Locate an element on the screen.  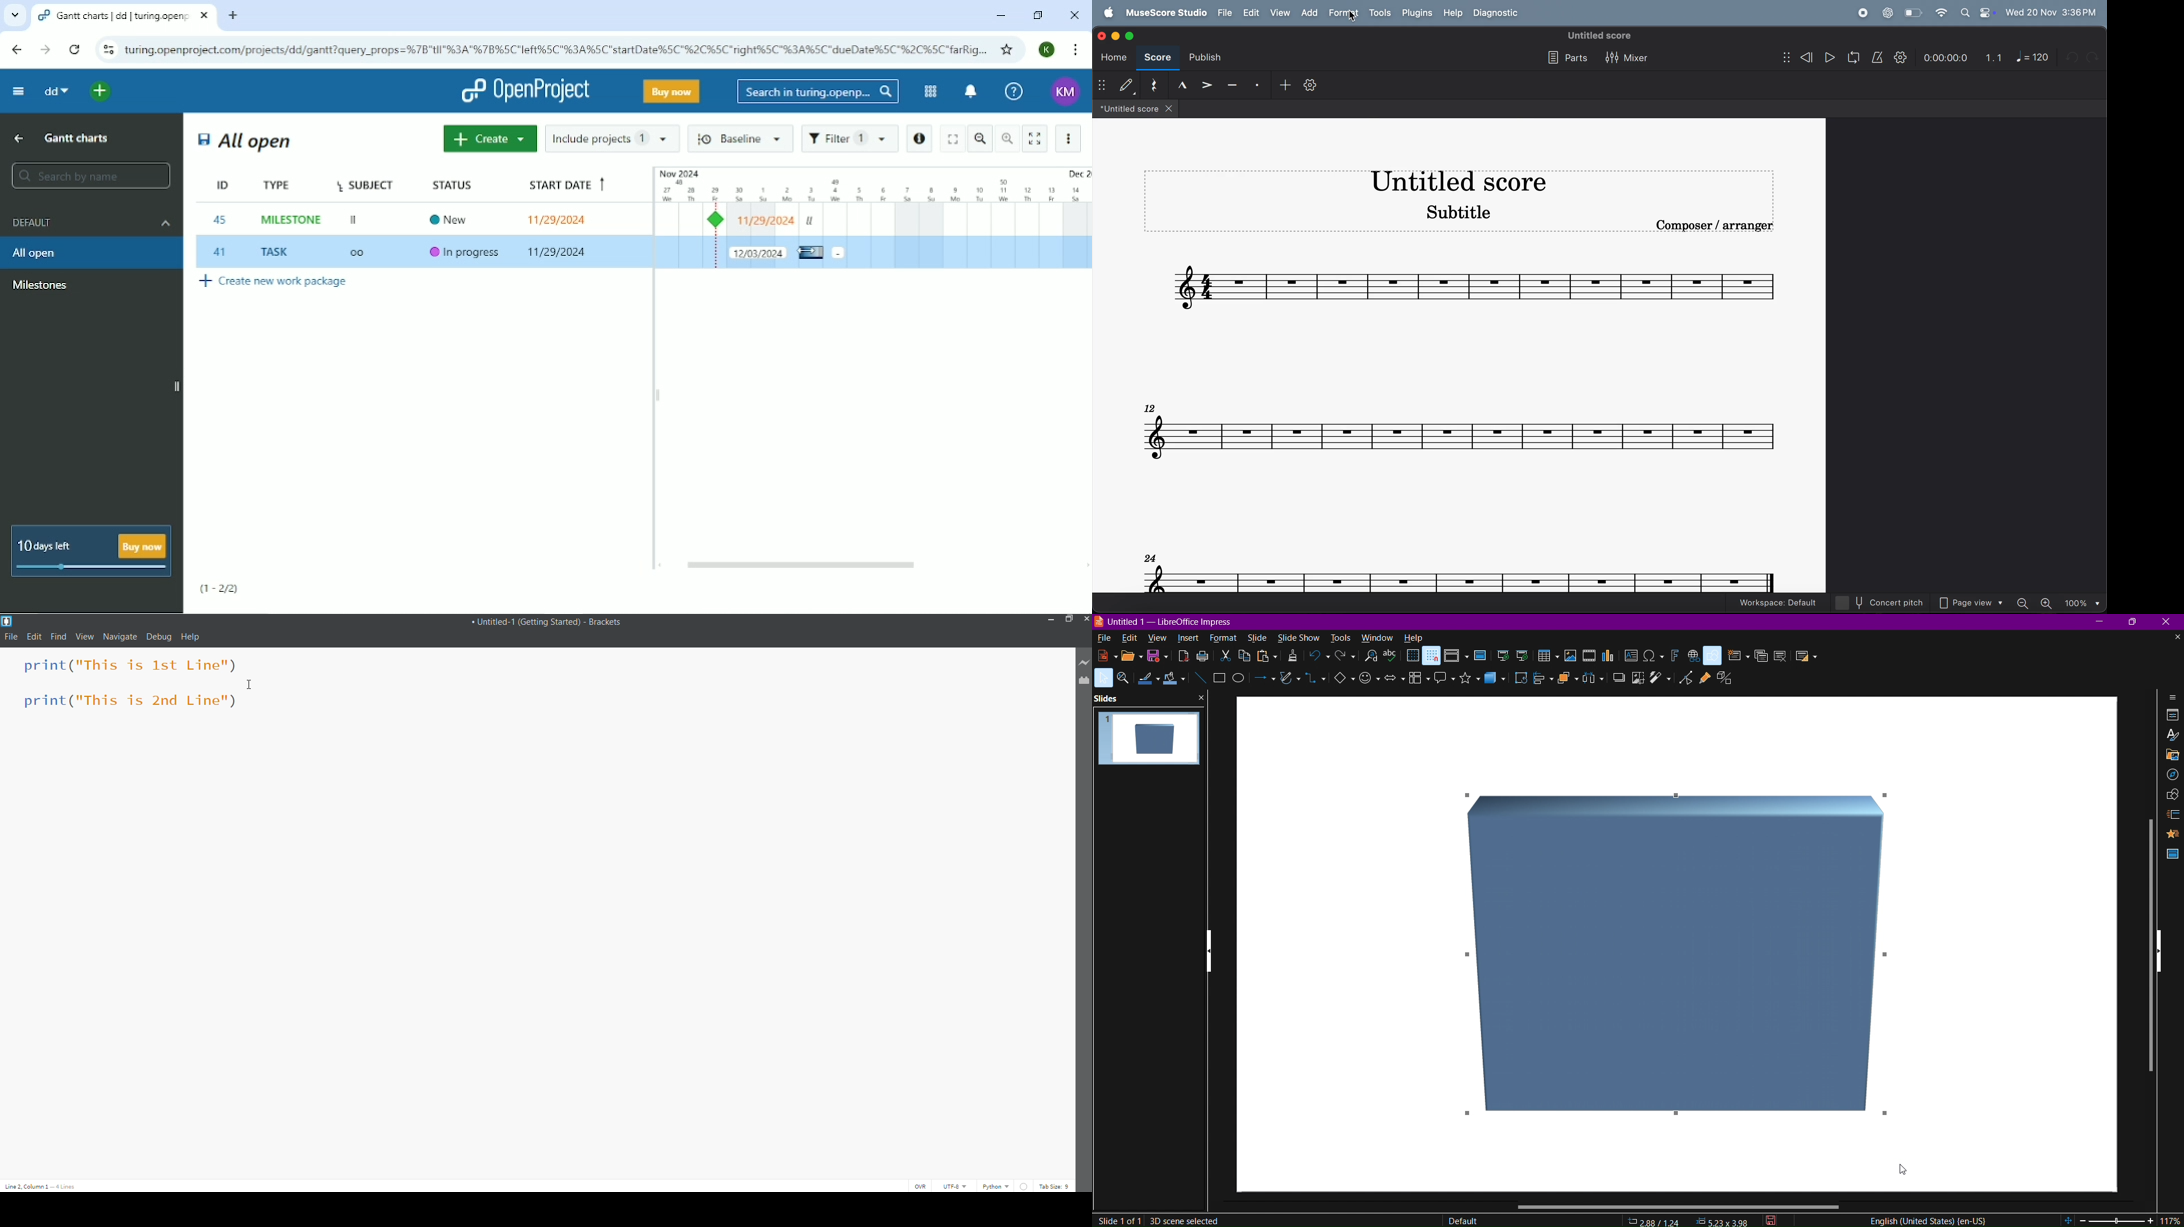
Slide Layout is located at coordinates (1805, 656).